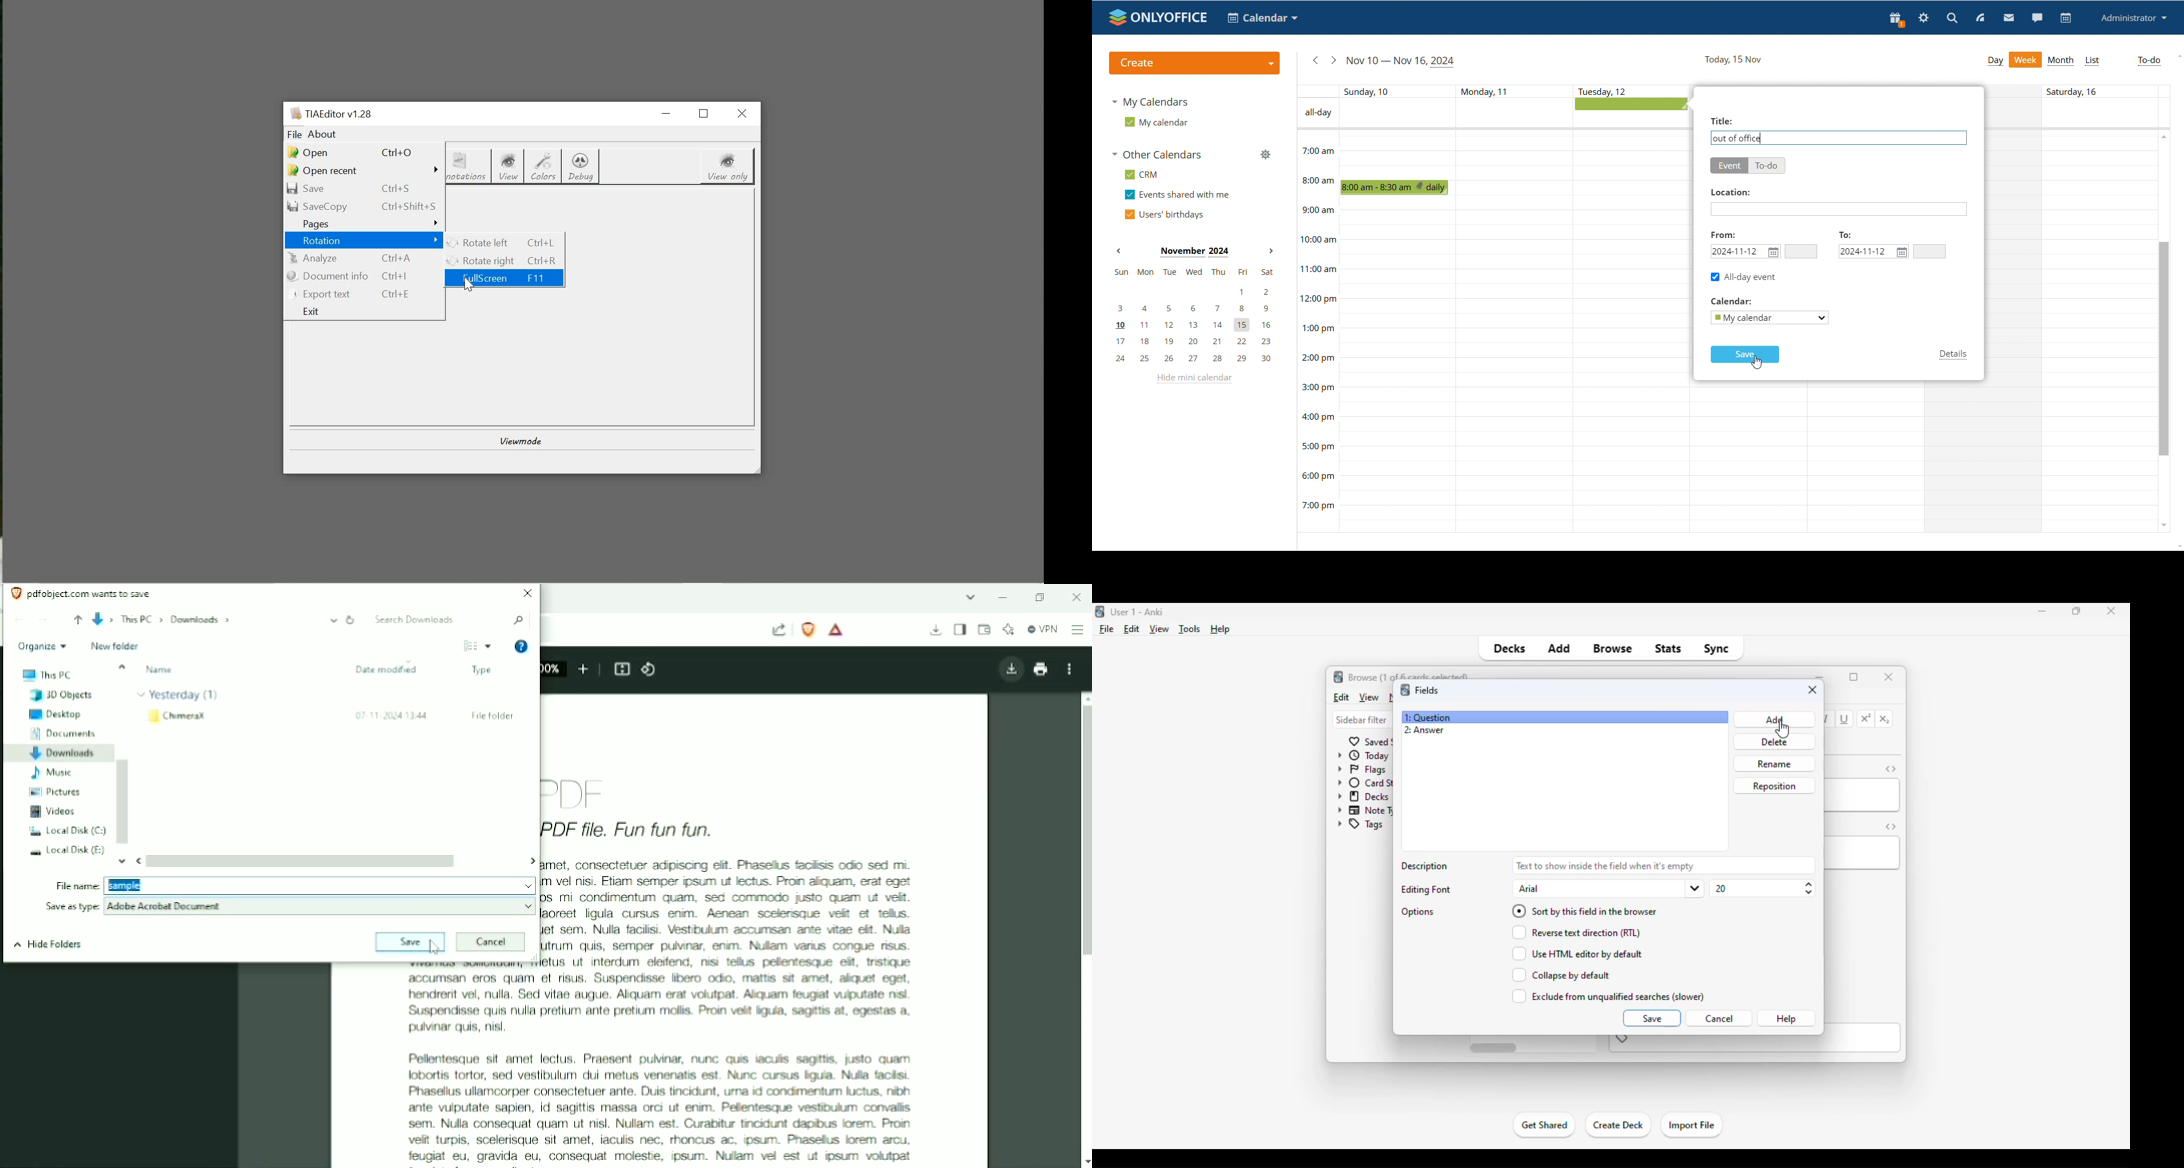  Describe the element at coordinates (1176, 195) in the screenshot. I see `events shared with me` at that location.